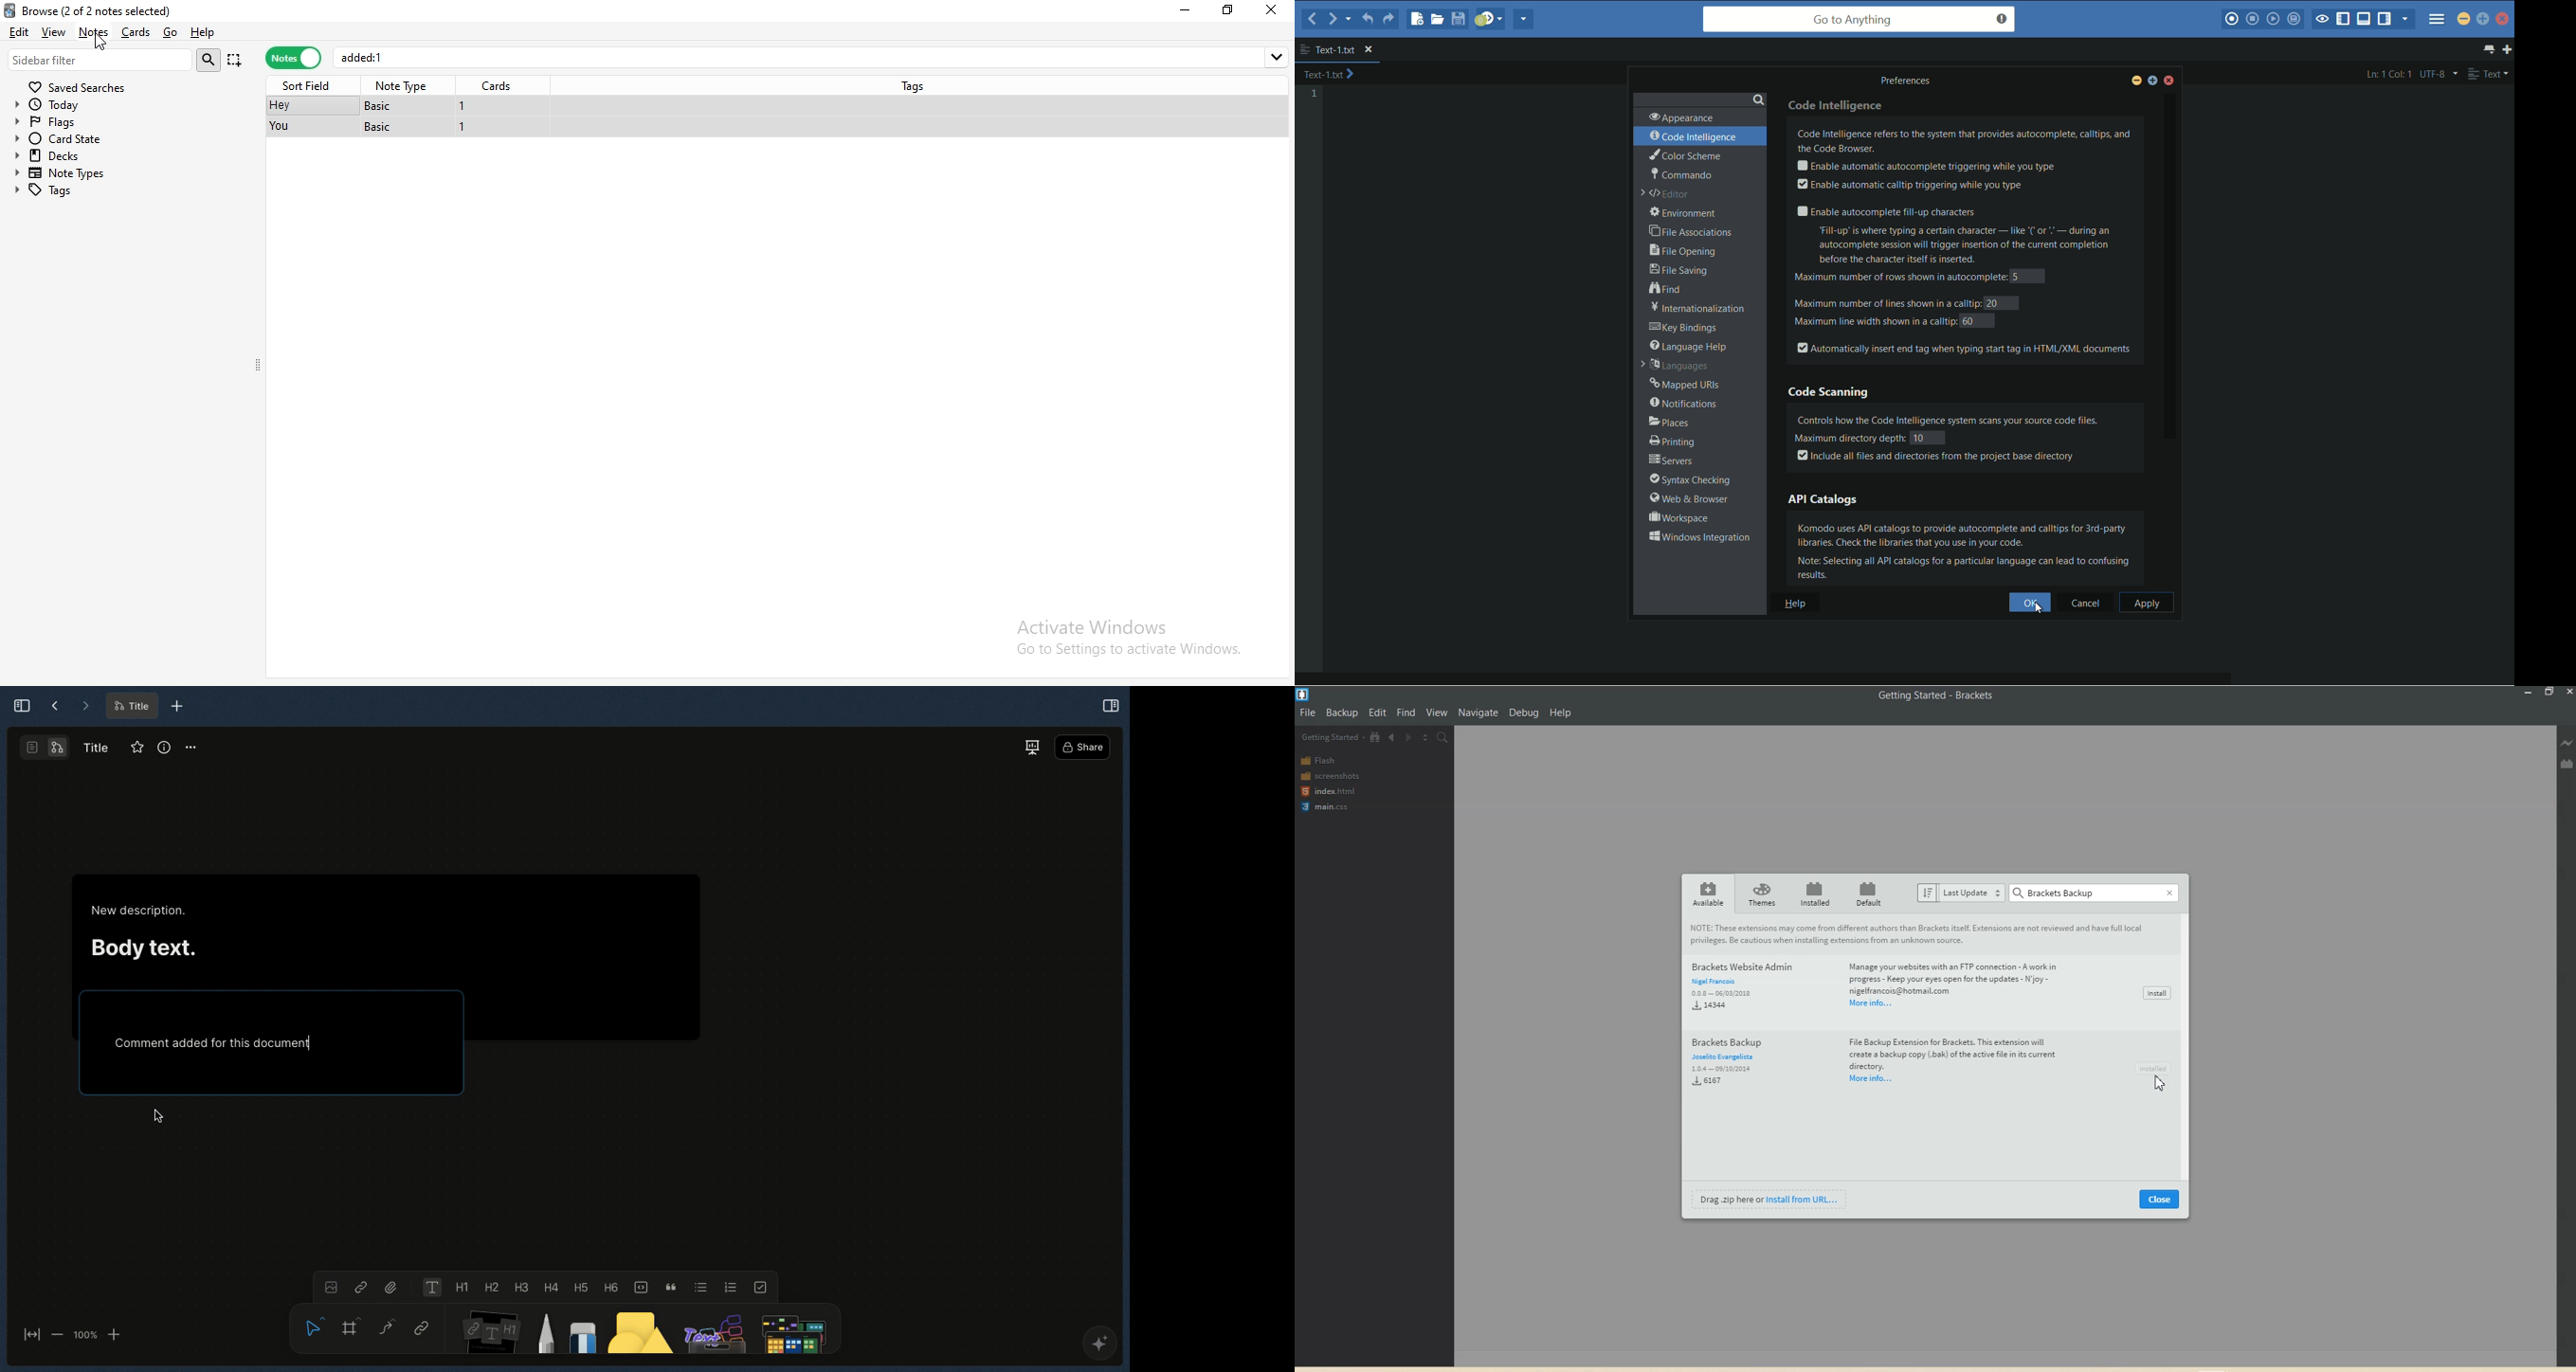  I want to click on mapped urls, so click(1685, 385).